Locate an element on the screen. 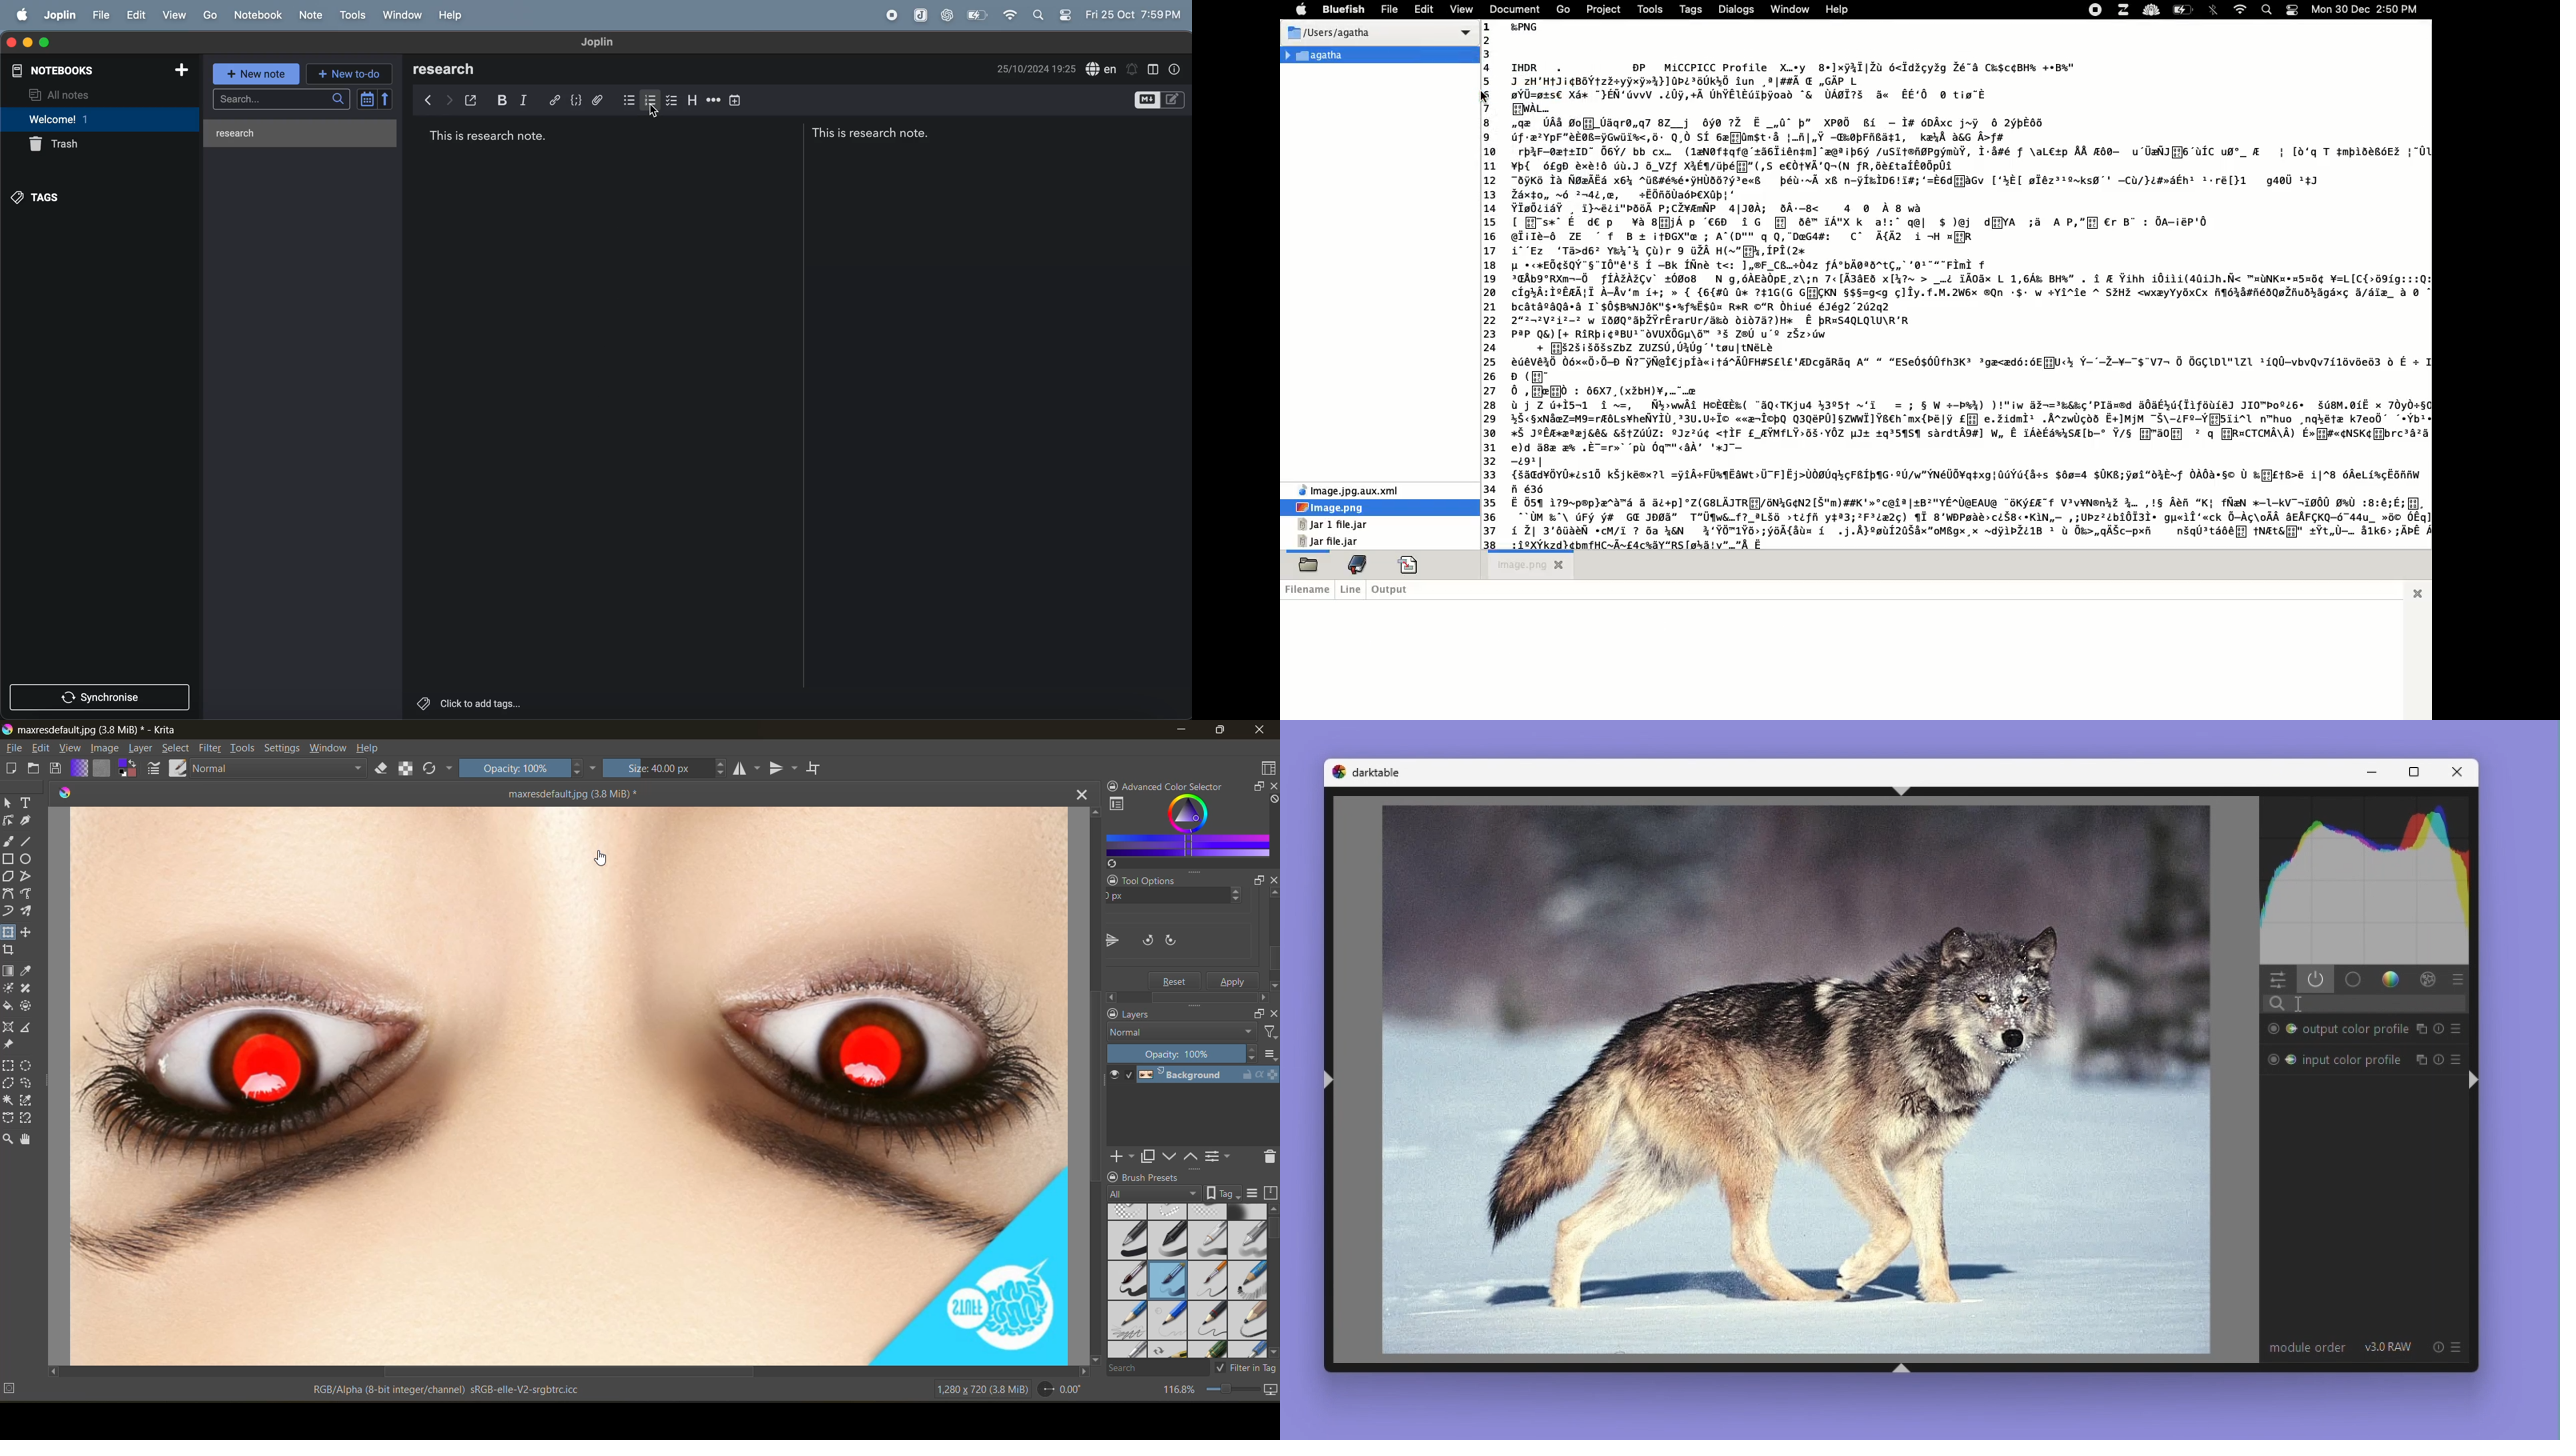  maximize is located at coordinates (50, 42).